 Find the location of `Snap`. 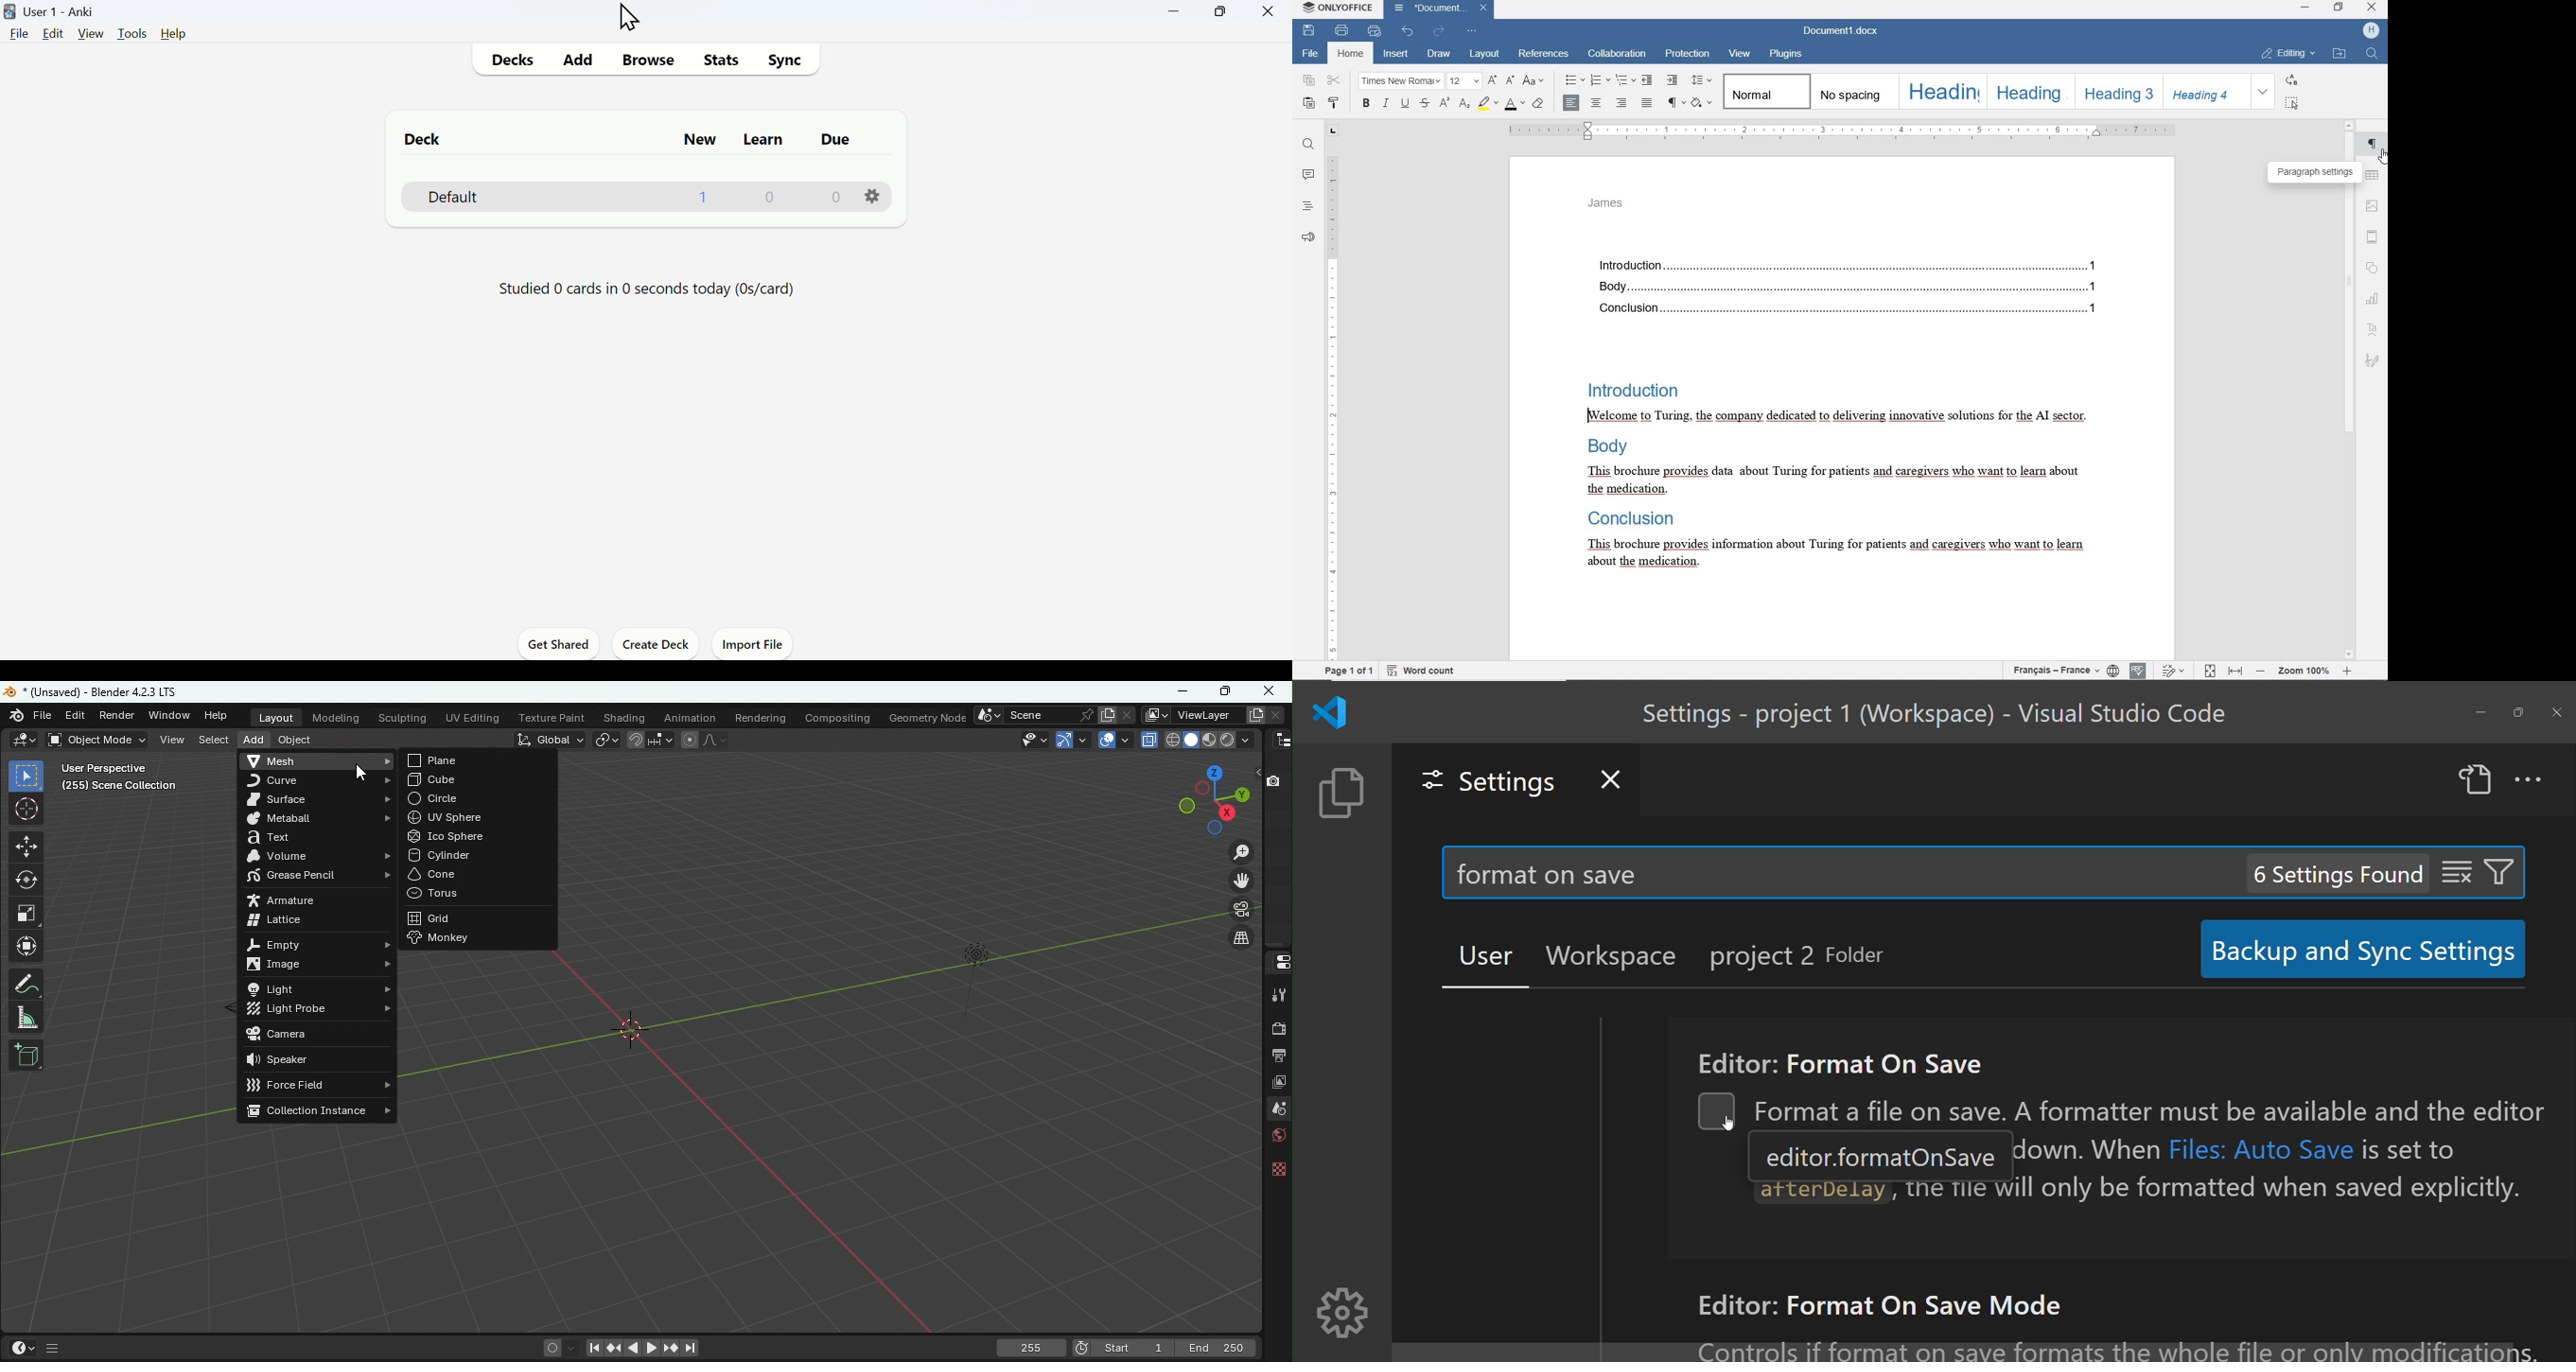

Snap is located at coordinates (636, 738).